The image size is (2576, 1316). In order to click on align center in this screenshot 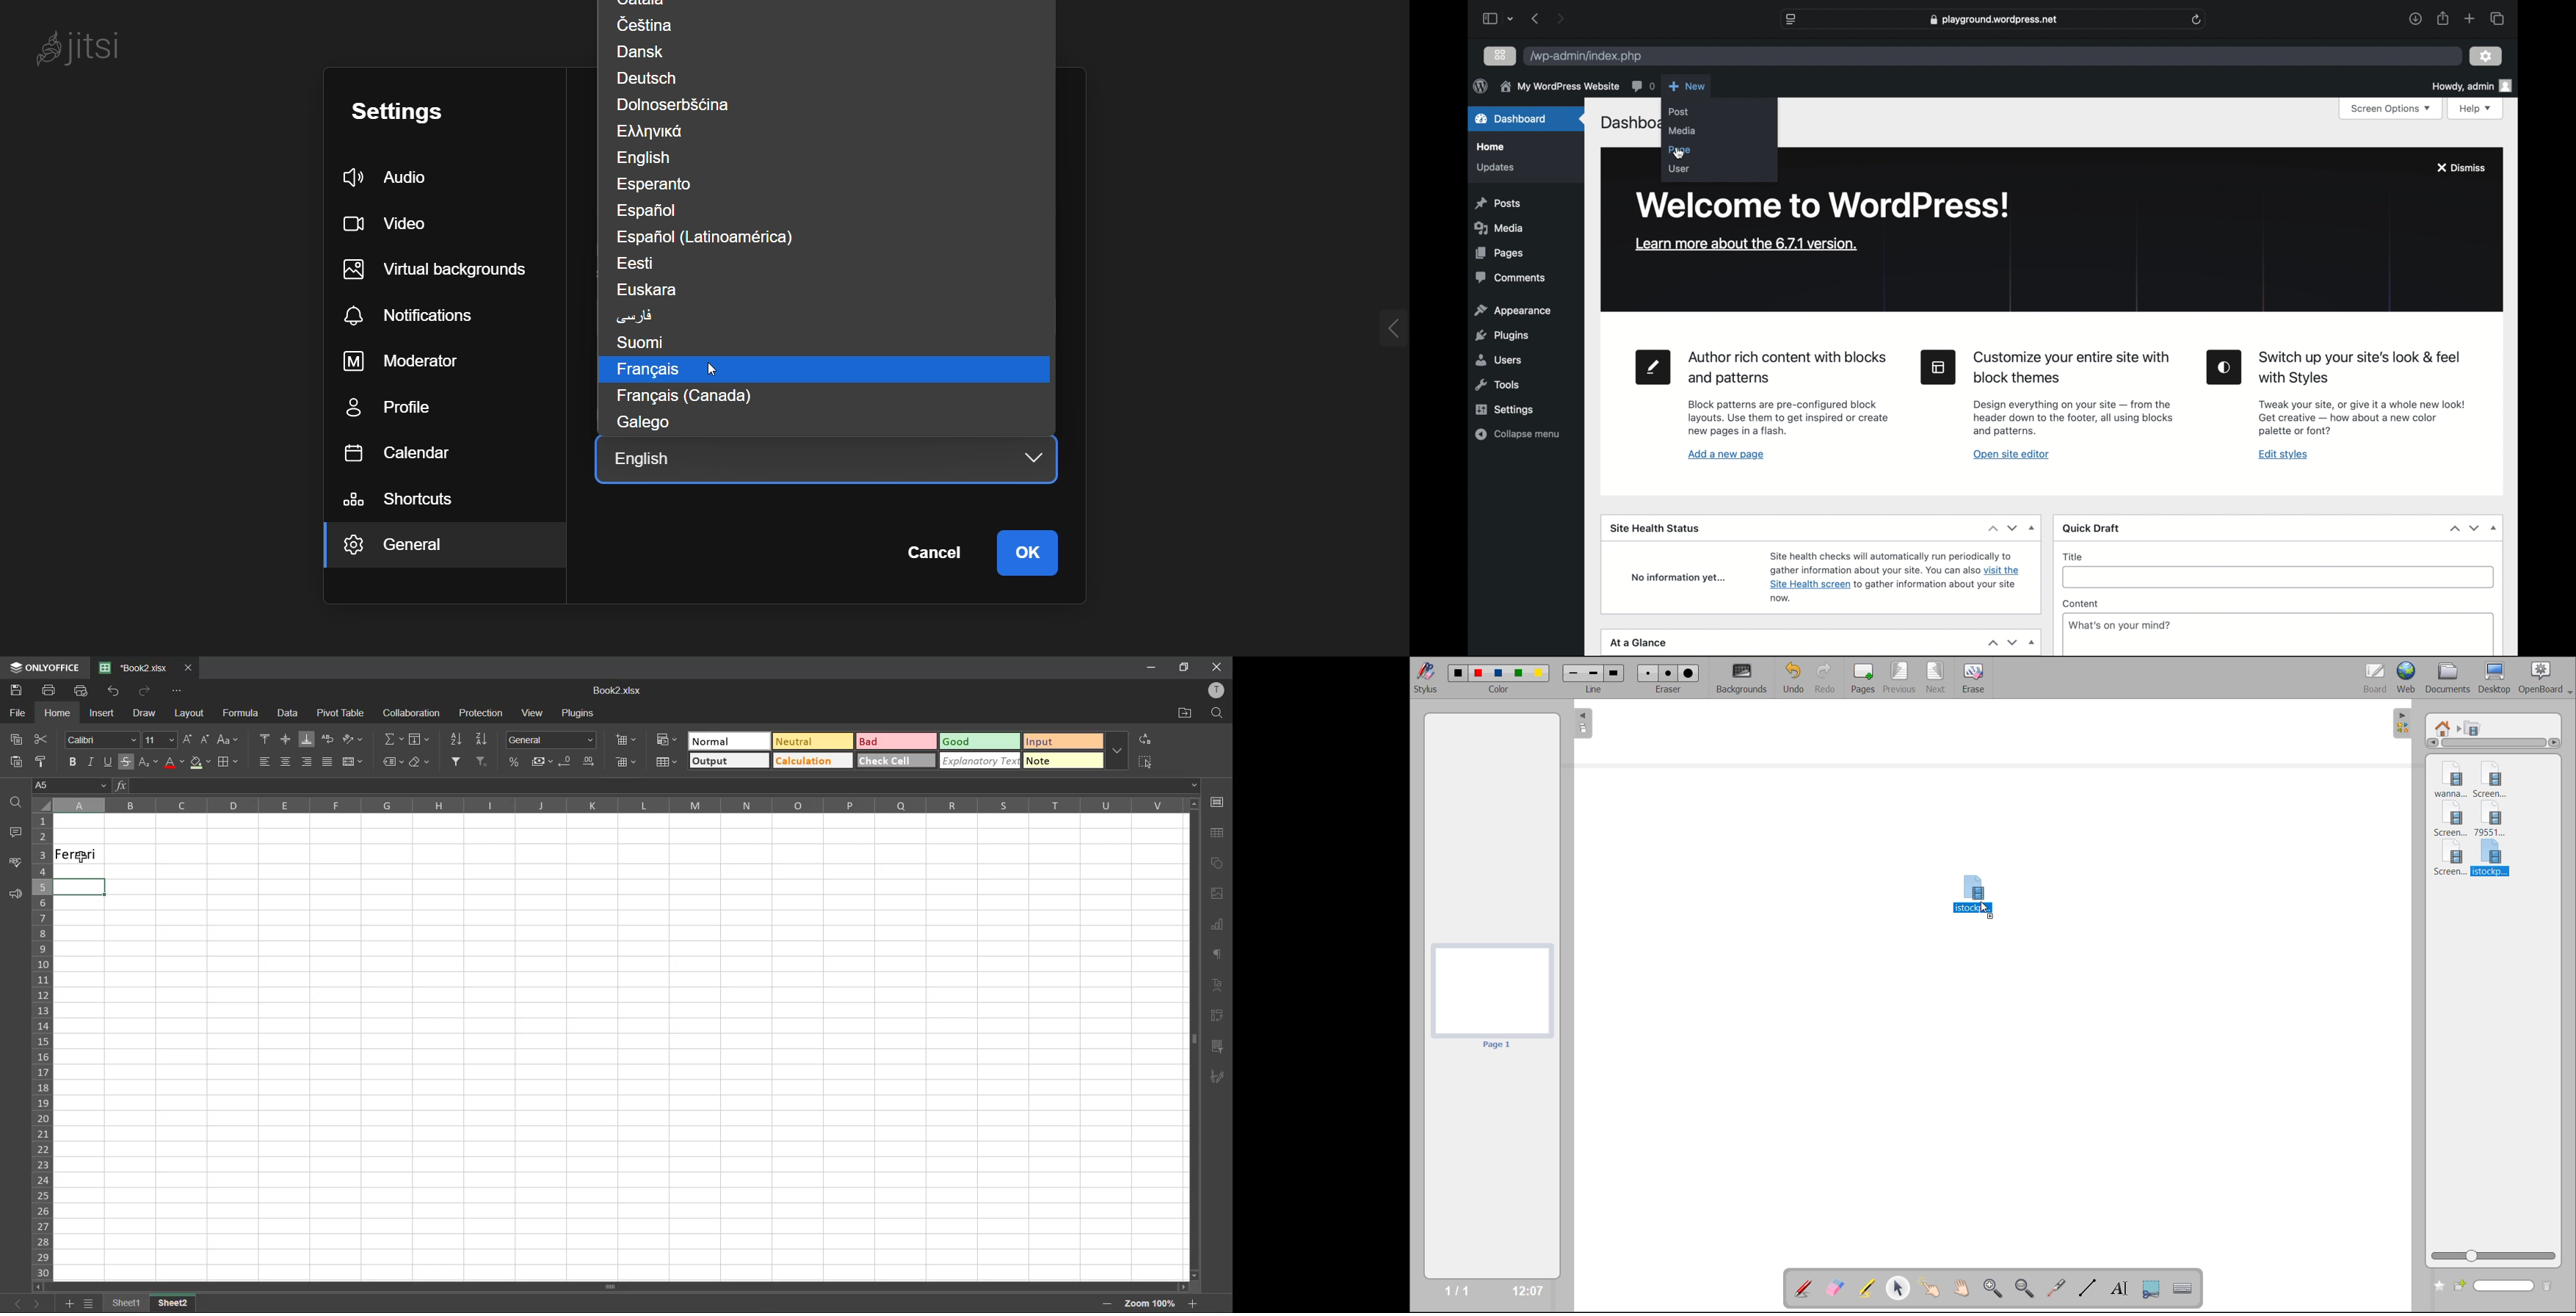, I will do `click(287, 762)`.